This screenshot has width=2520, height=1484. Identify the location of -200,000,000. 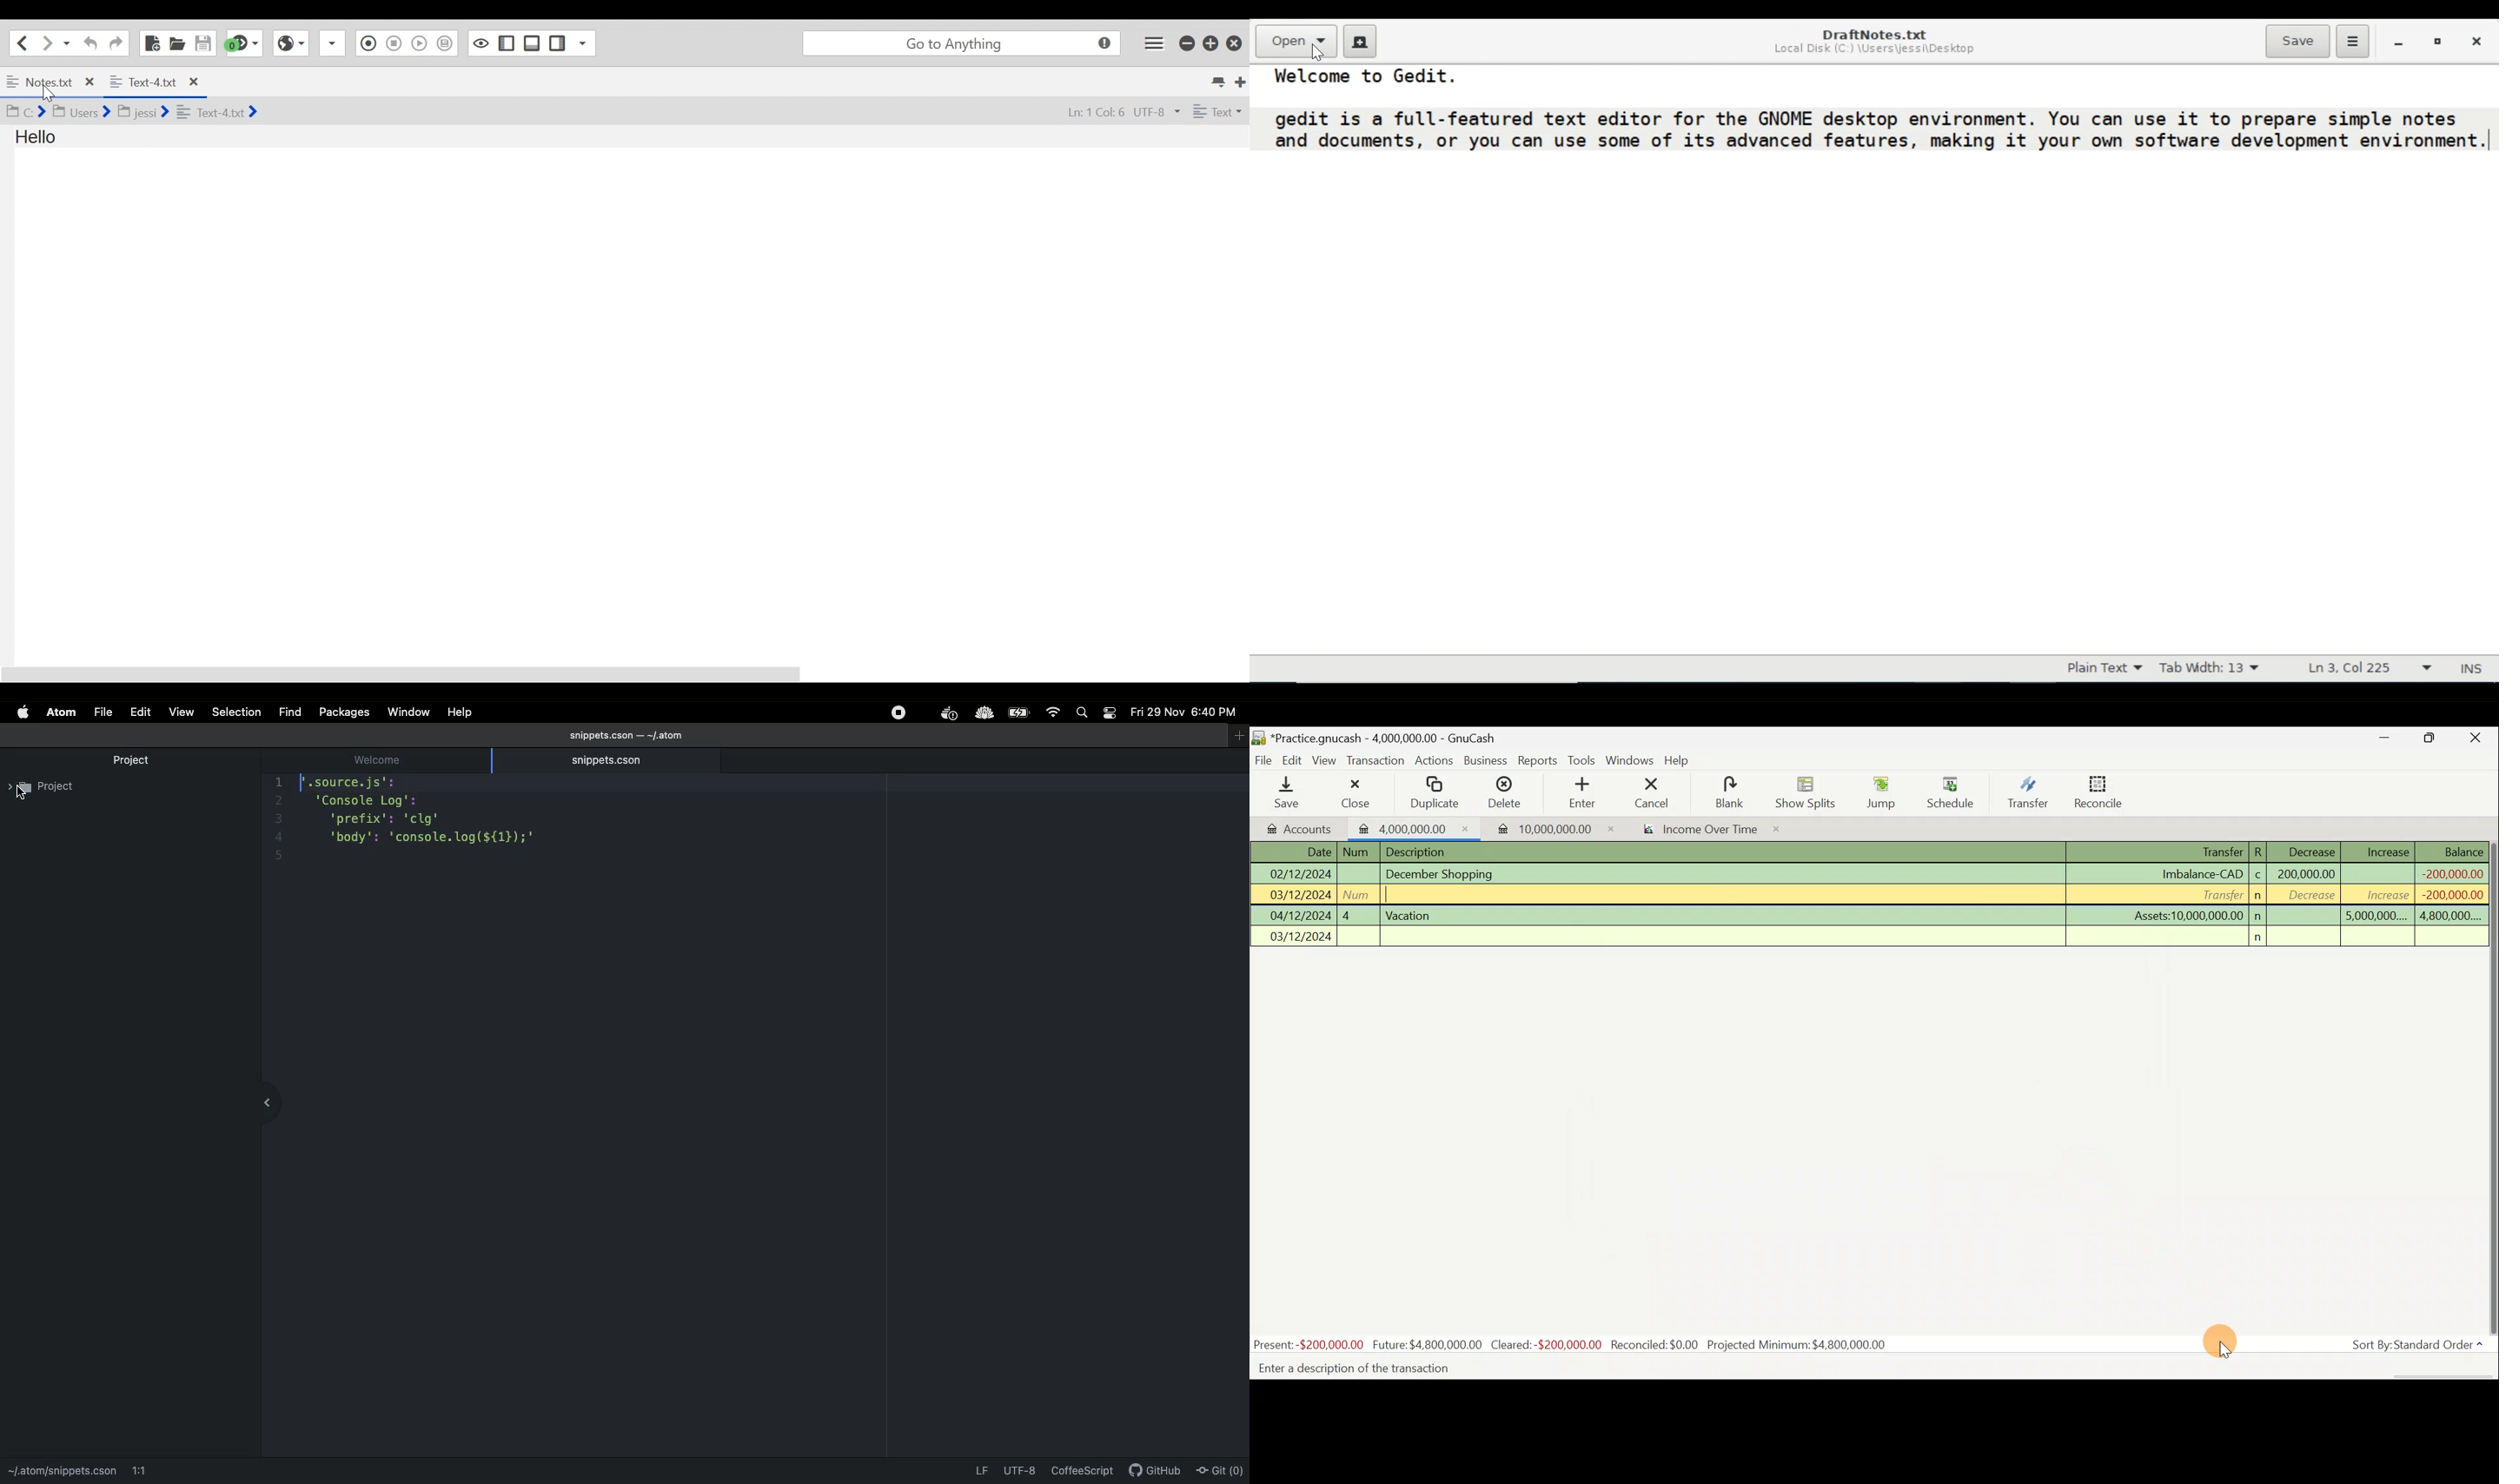
(2450, 873).